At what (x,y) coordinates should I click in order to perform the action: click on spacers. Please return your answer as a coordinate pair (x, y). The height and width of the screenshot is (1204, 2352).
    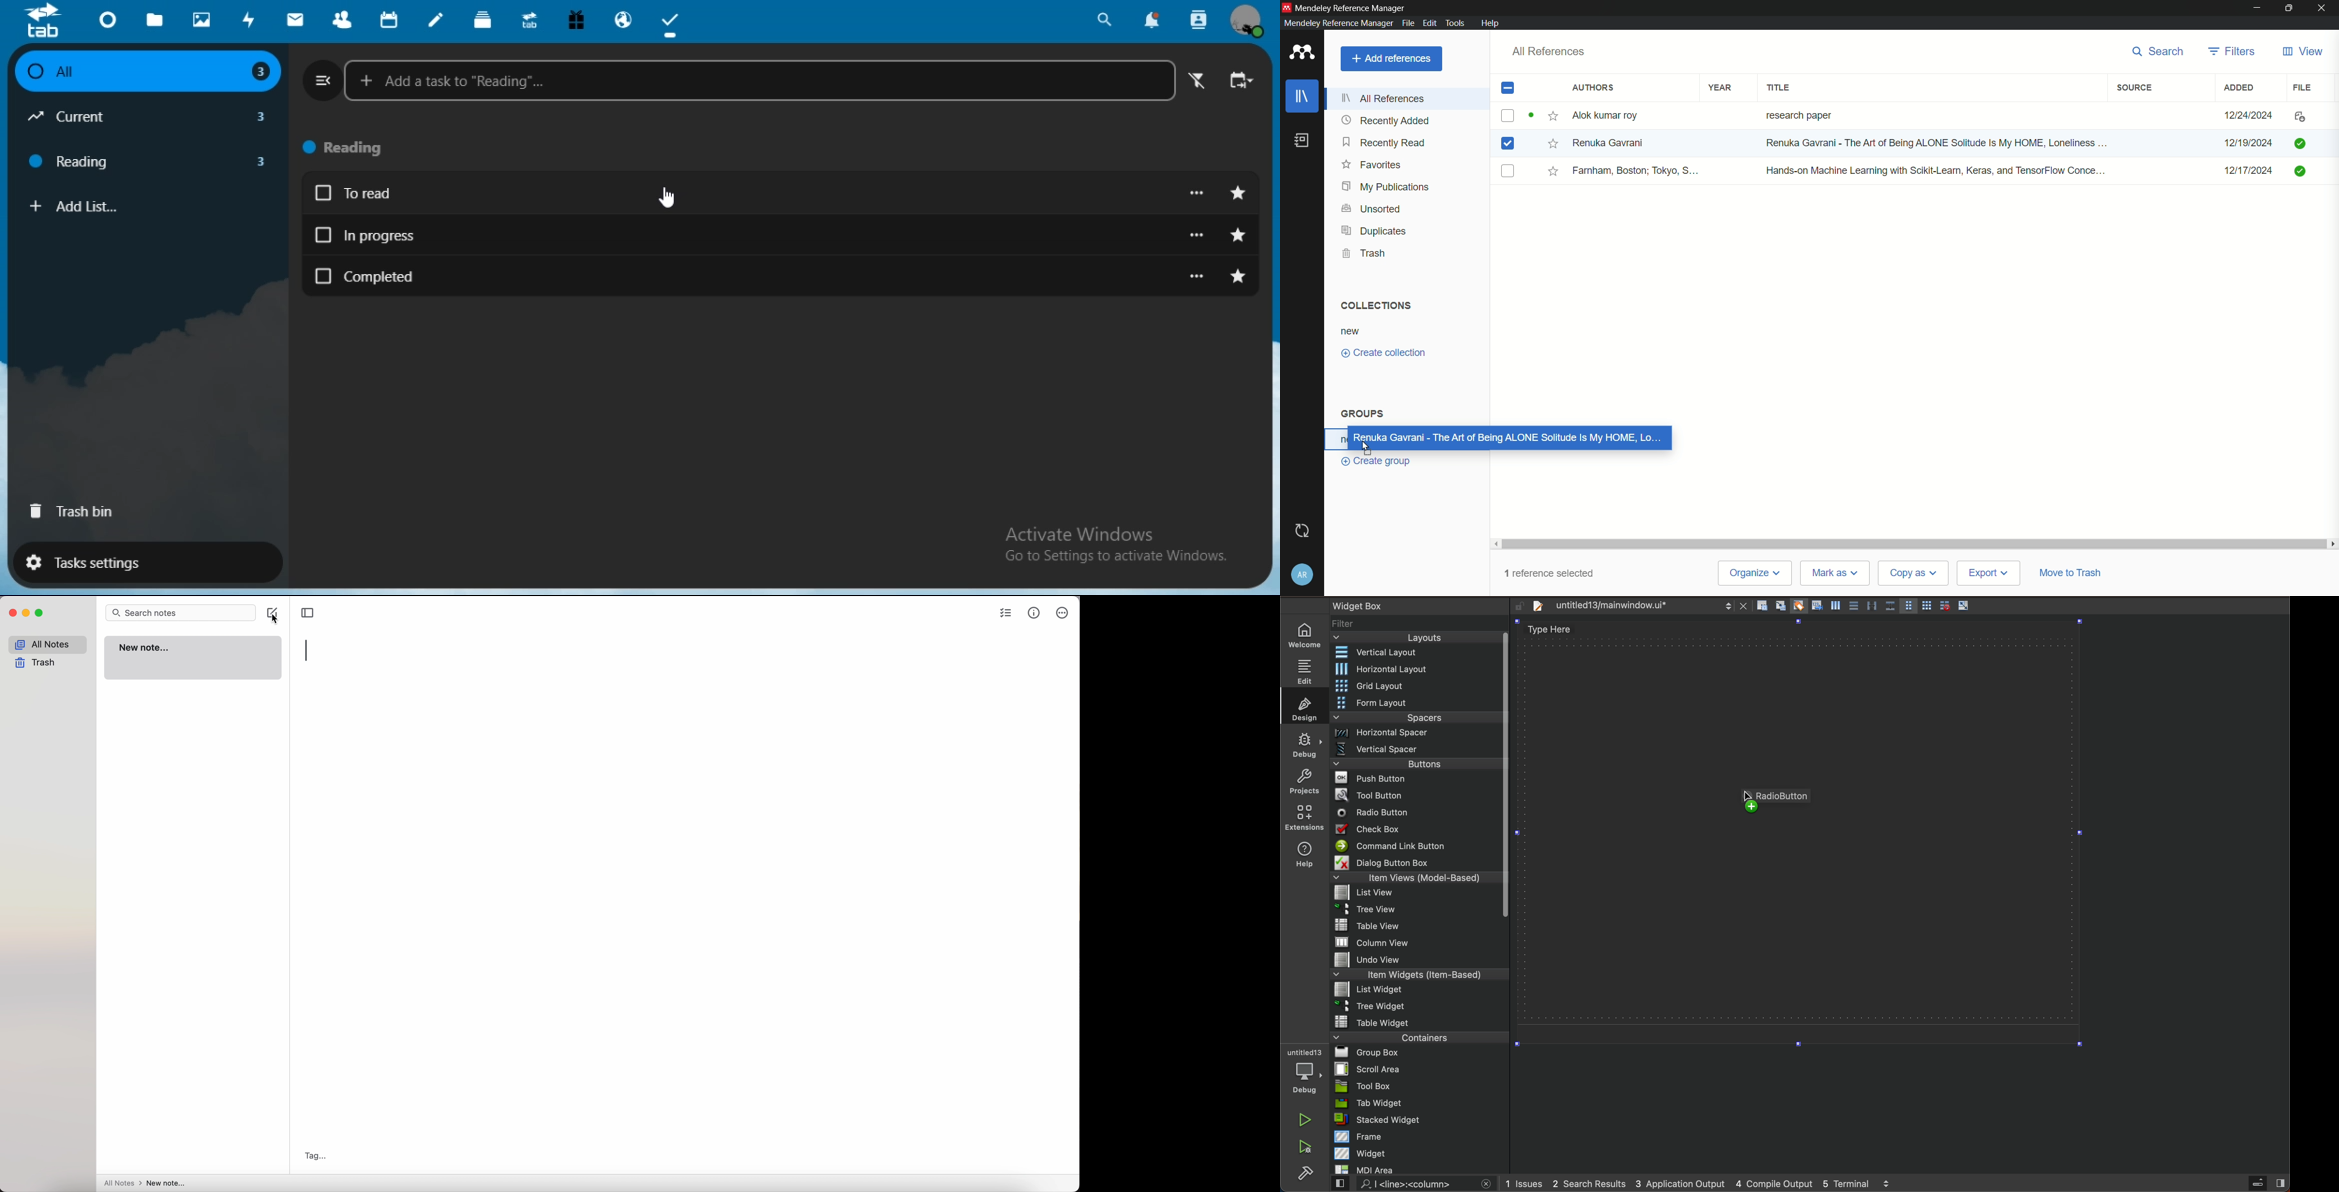
    Looking at the image, I should click on (1417, 720).